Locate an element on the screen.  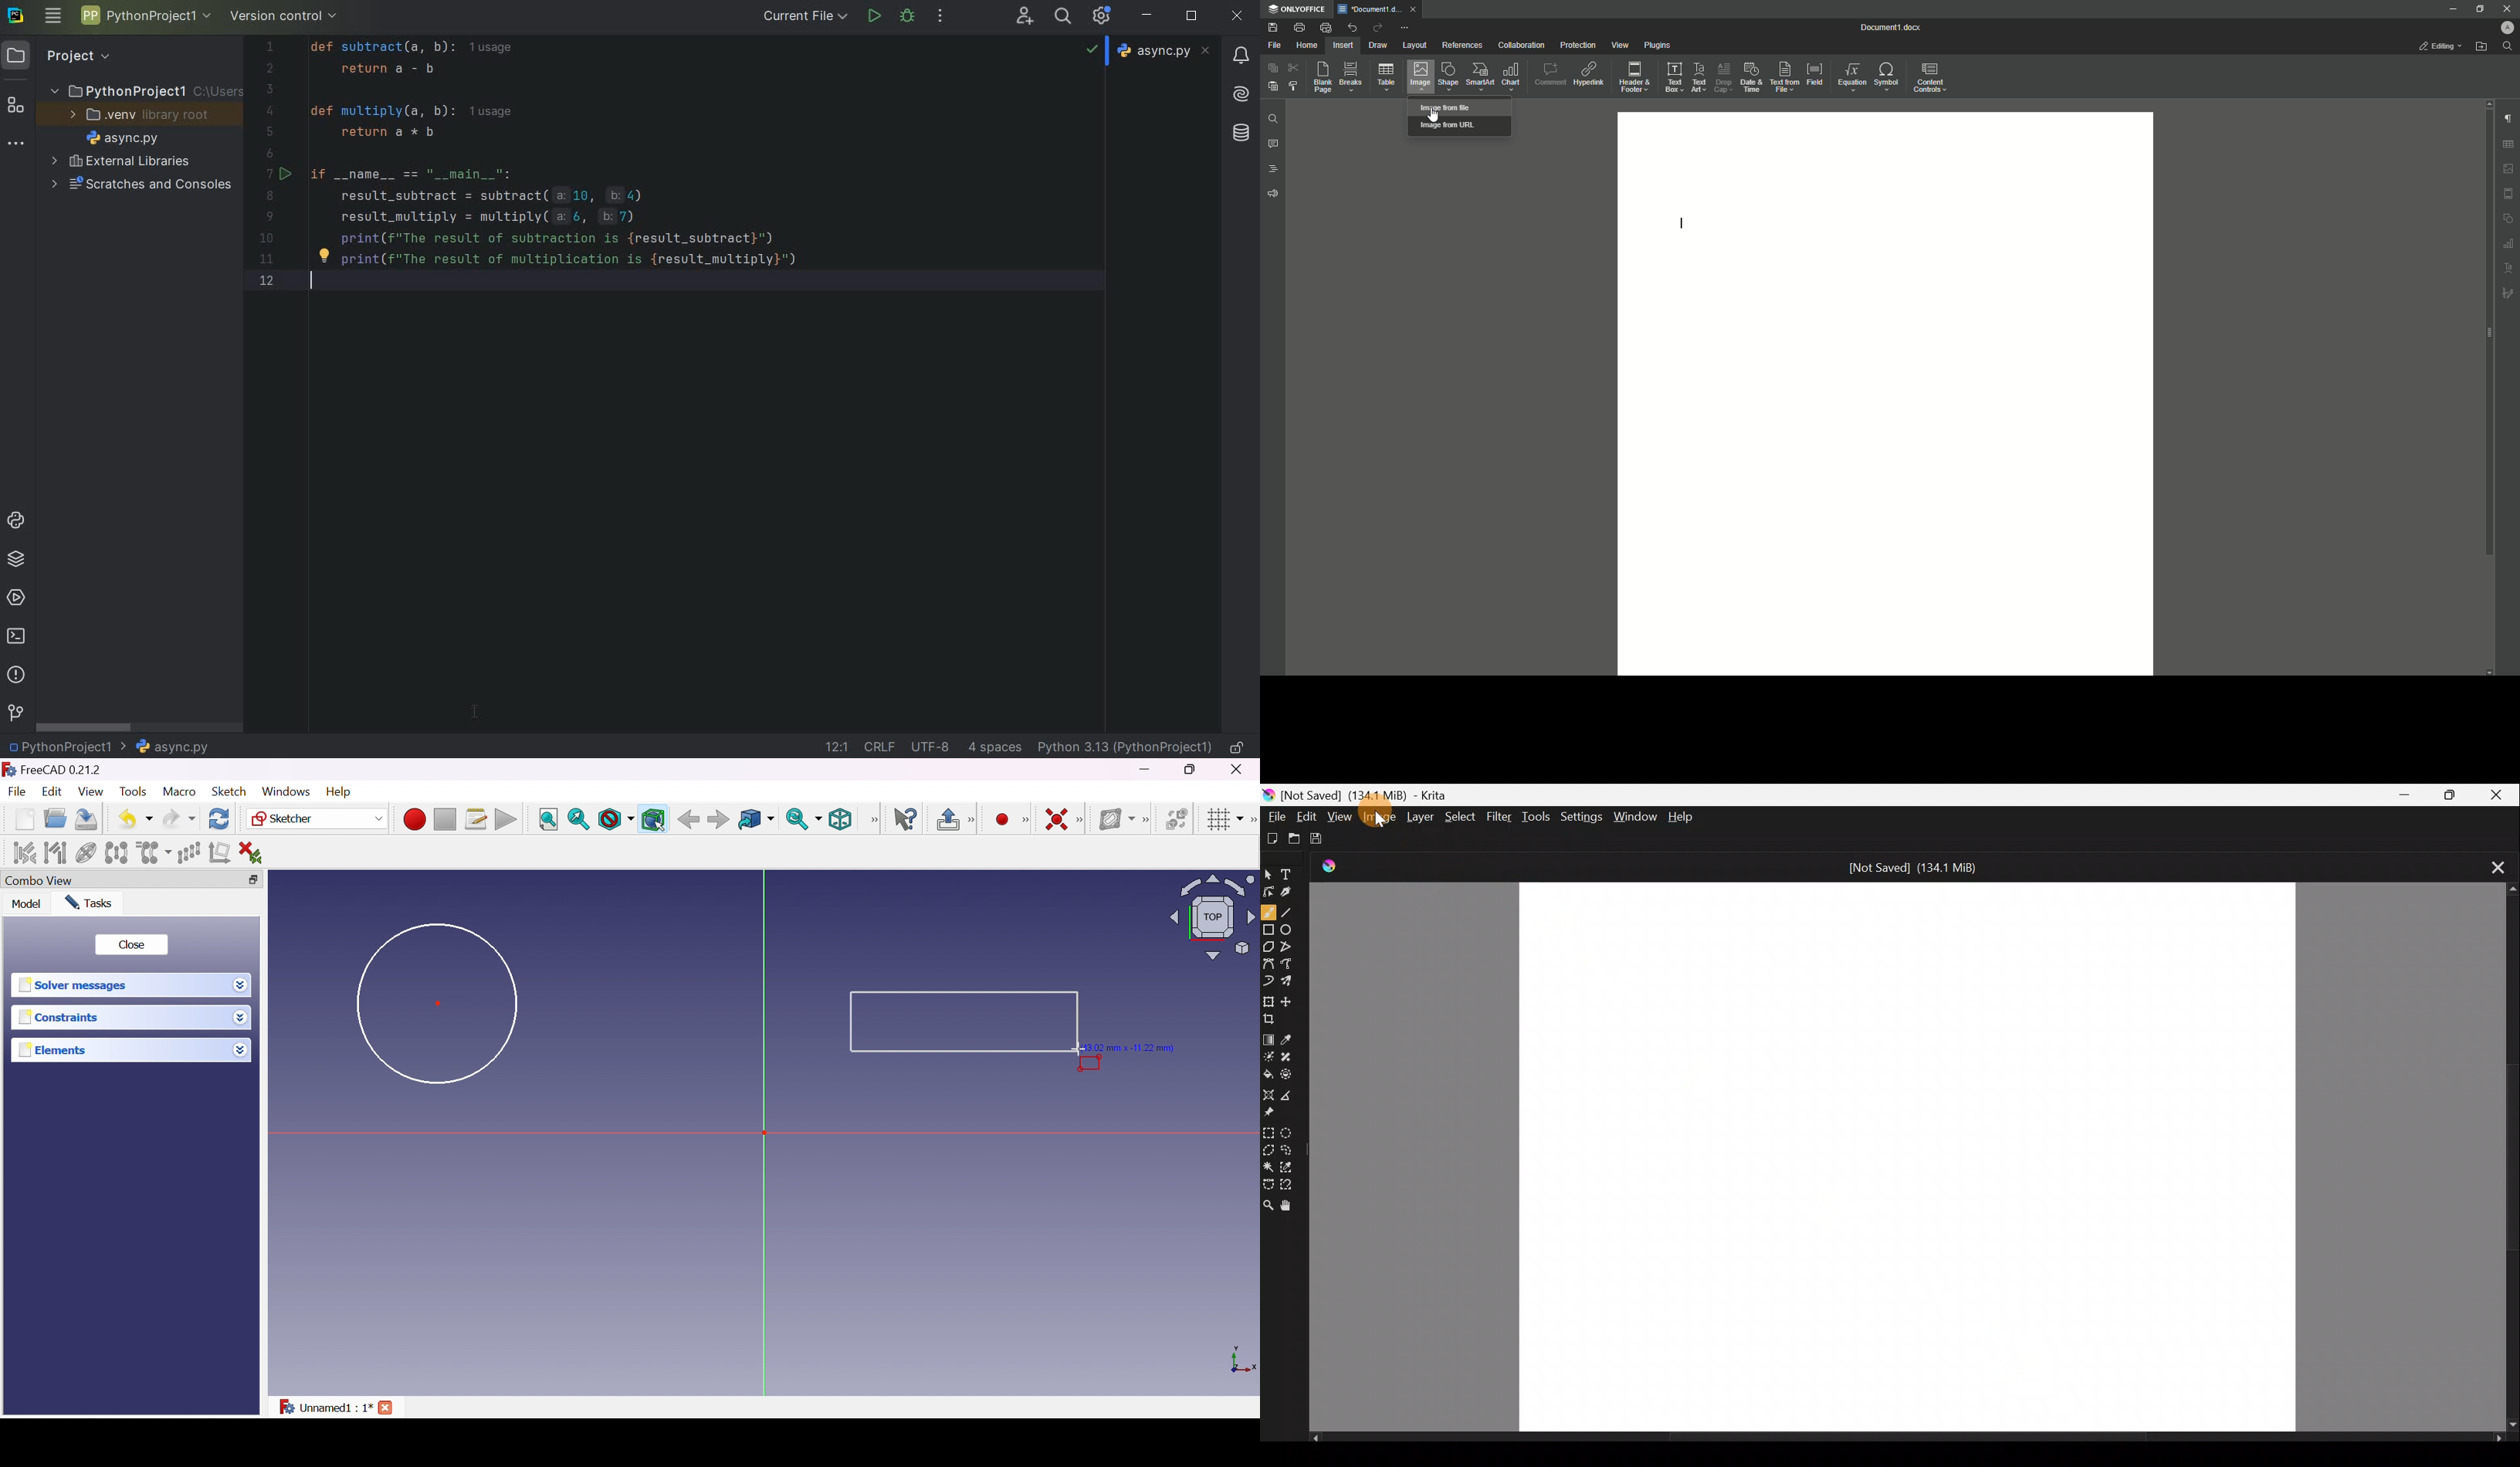
Sketcher geometries is located at coordinates (1025, 821).